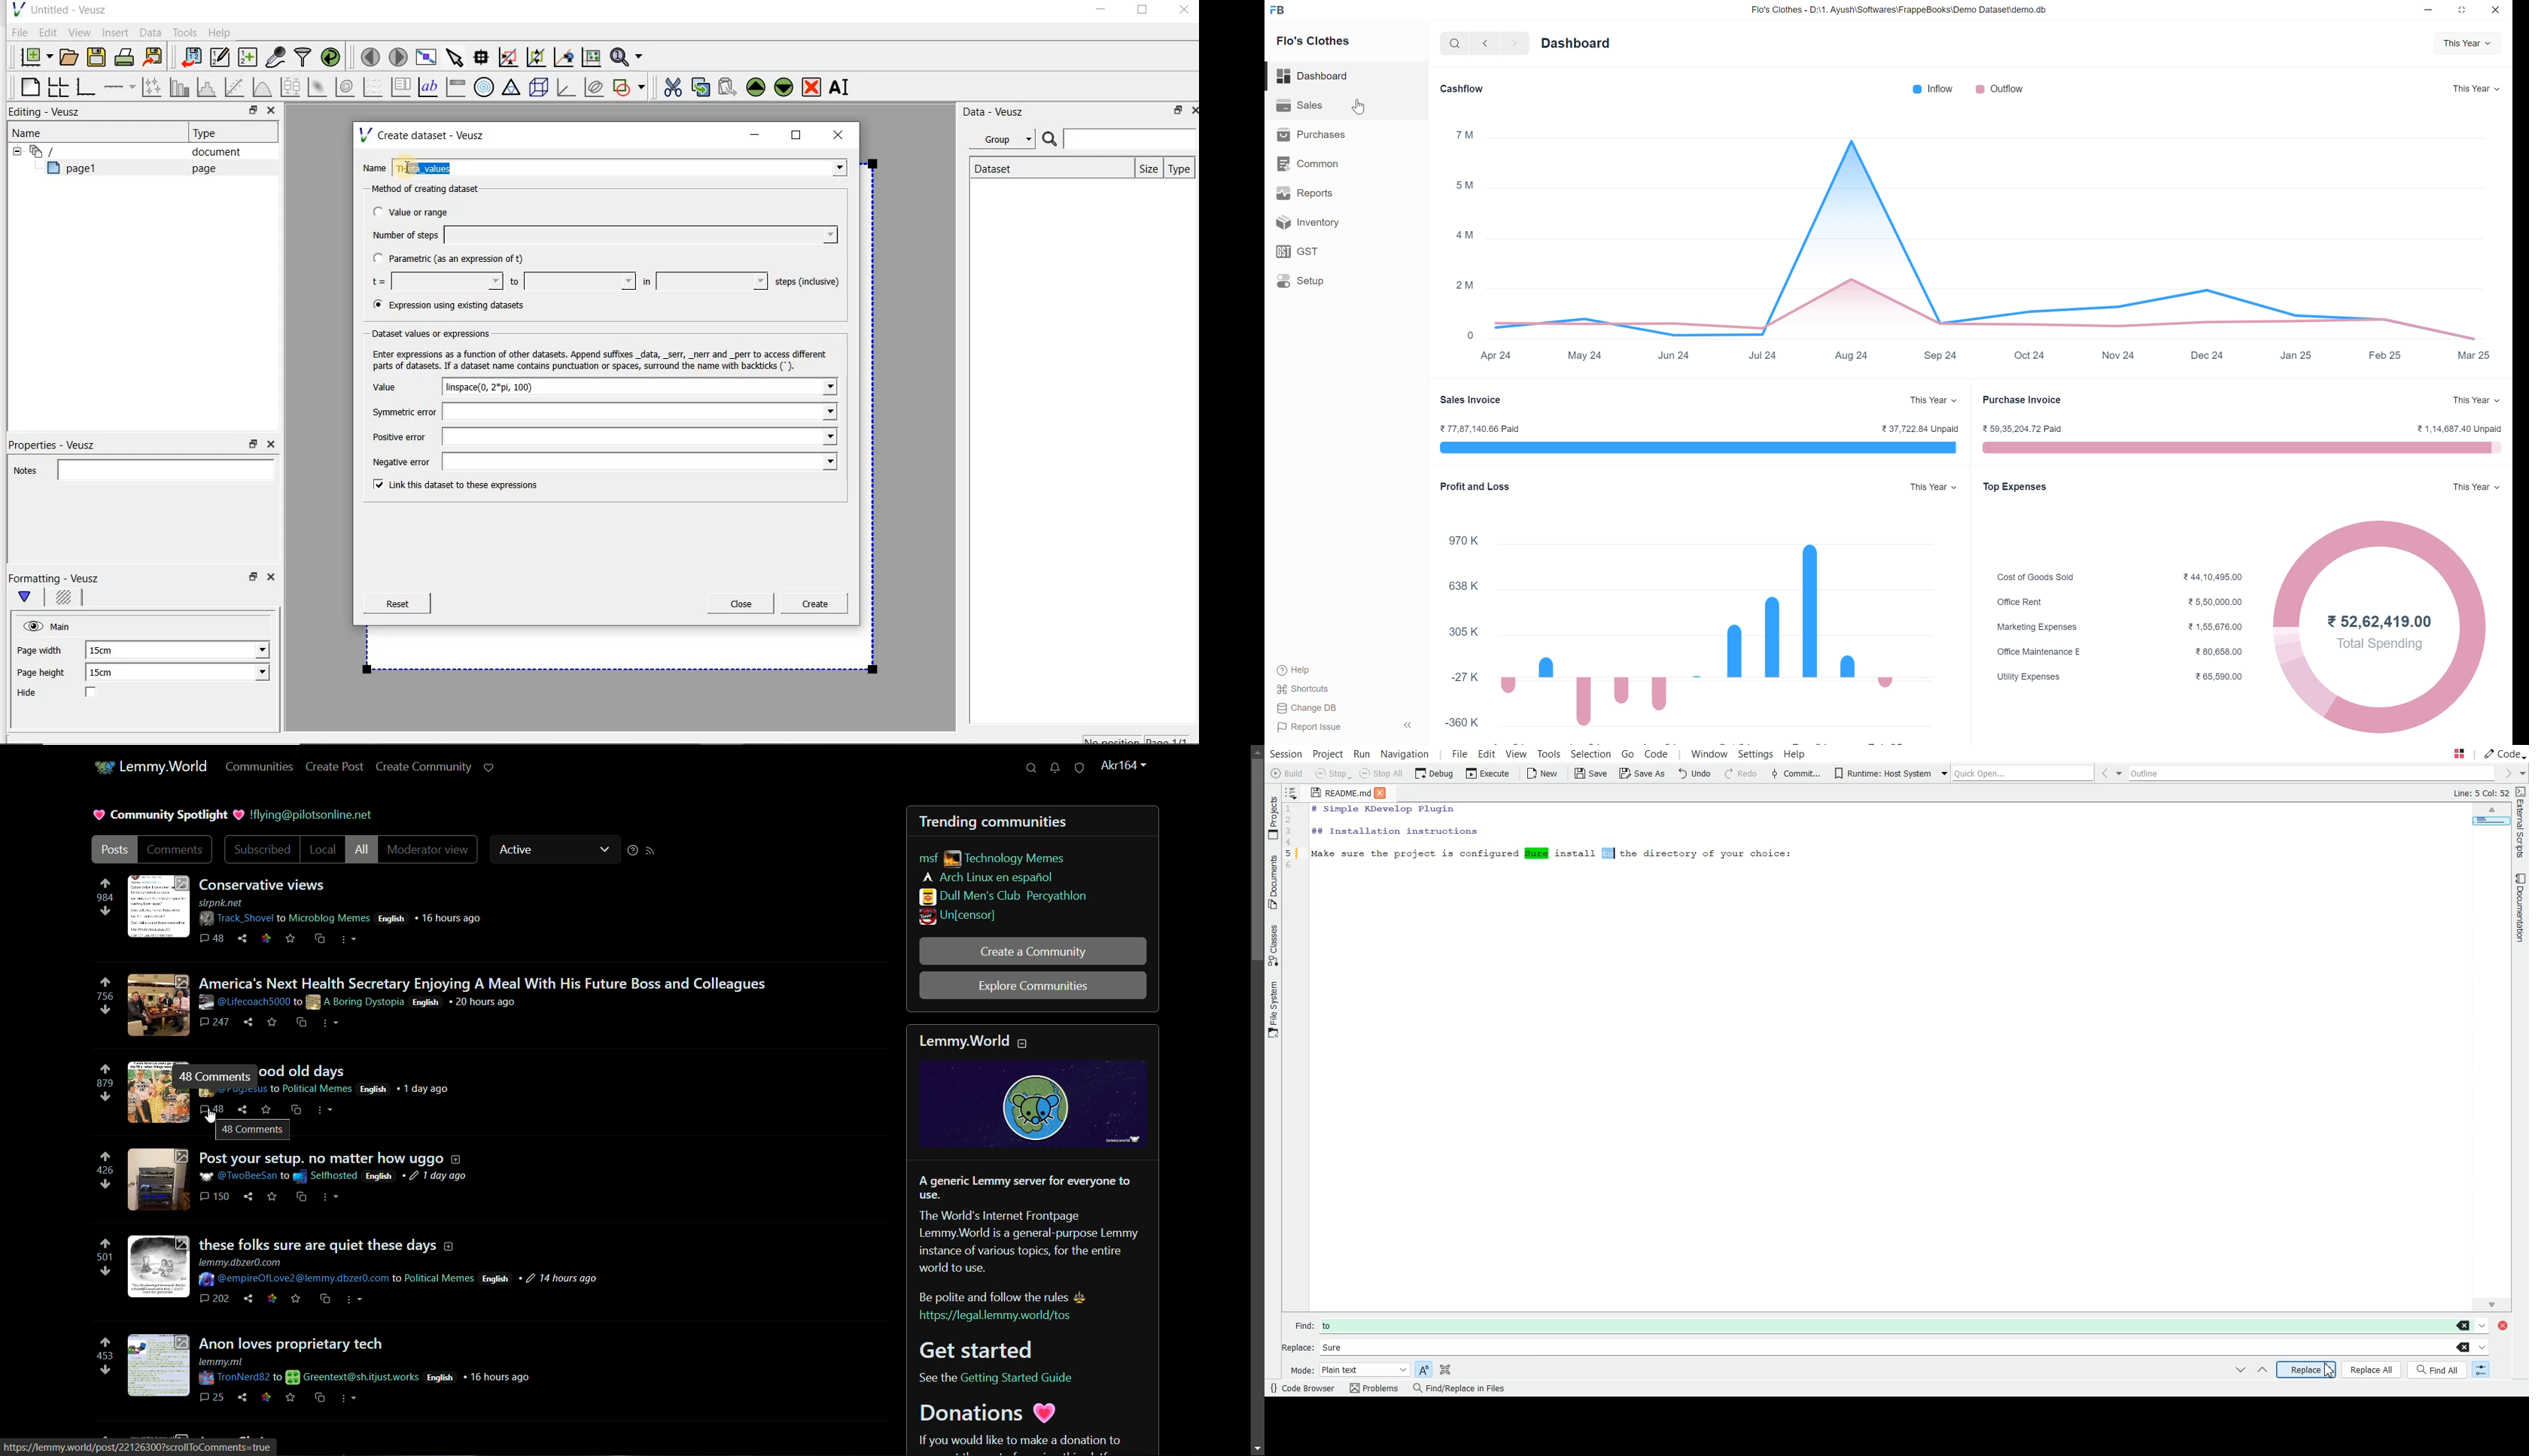 The image size is (2548, 1456). Describe the element at coordinates (670, 86) in the screenshot. I see `cut the selected widget` at that location.